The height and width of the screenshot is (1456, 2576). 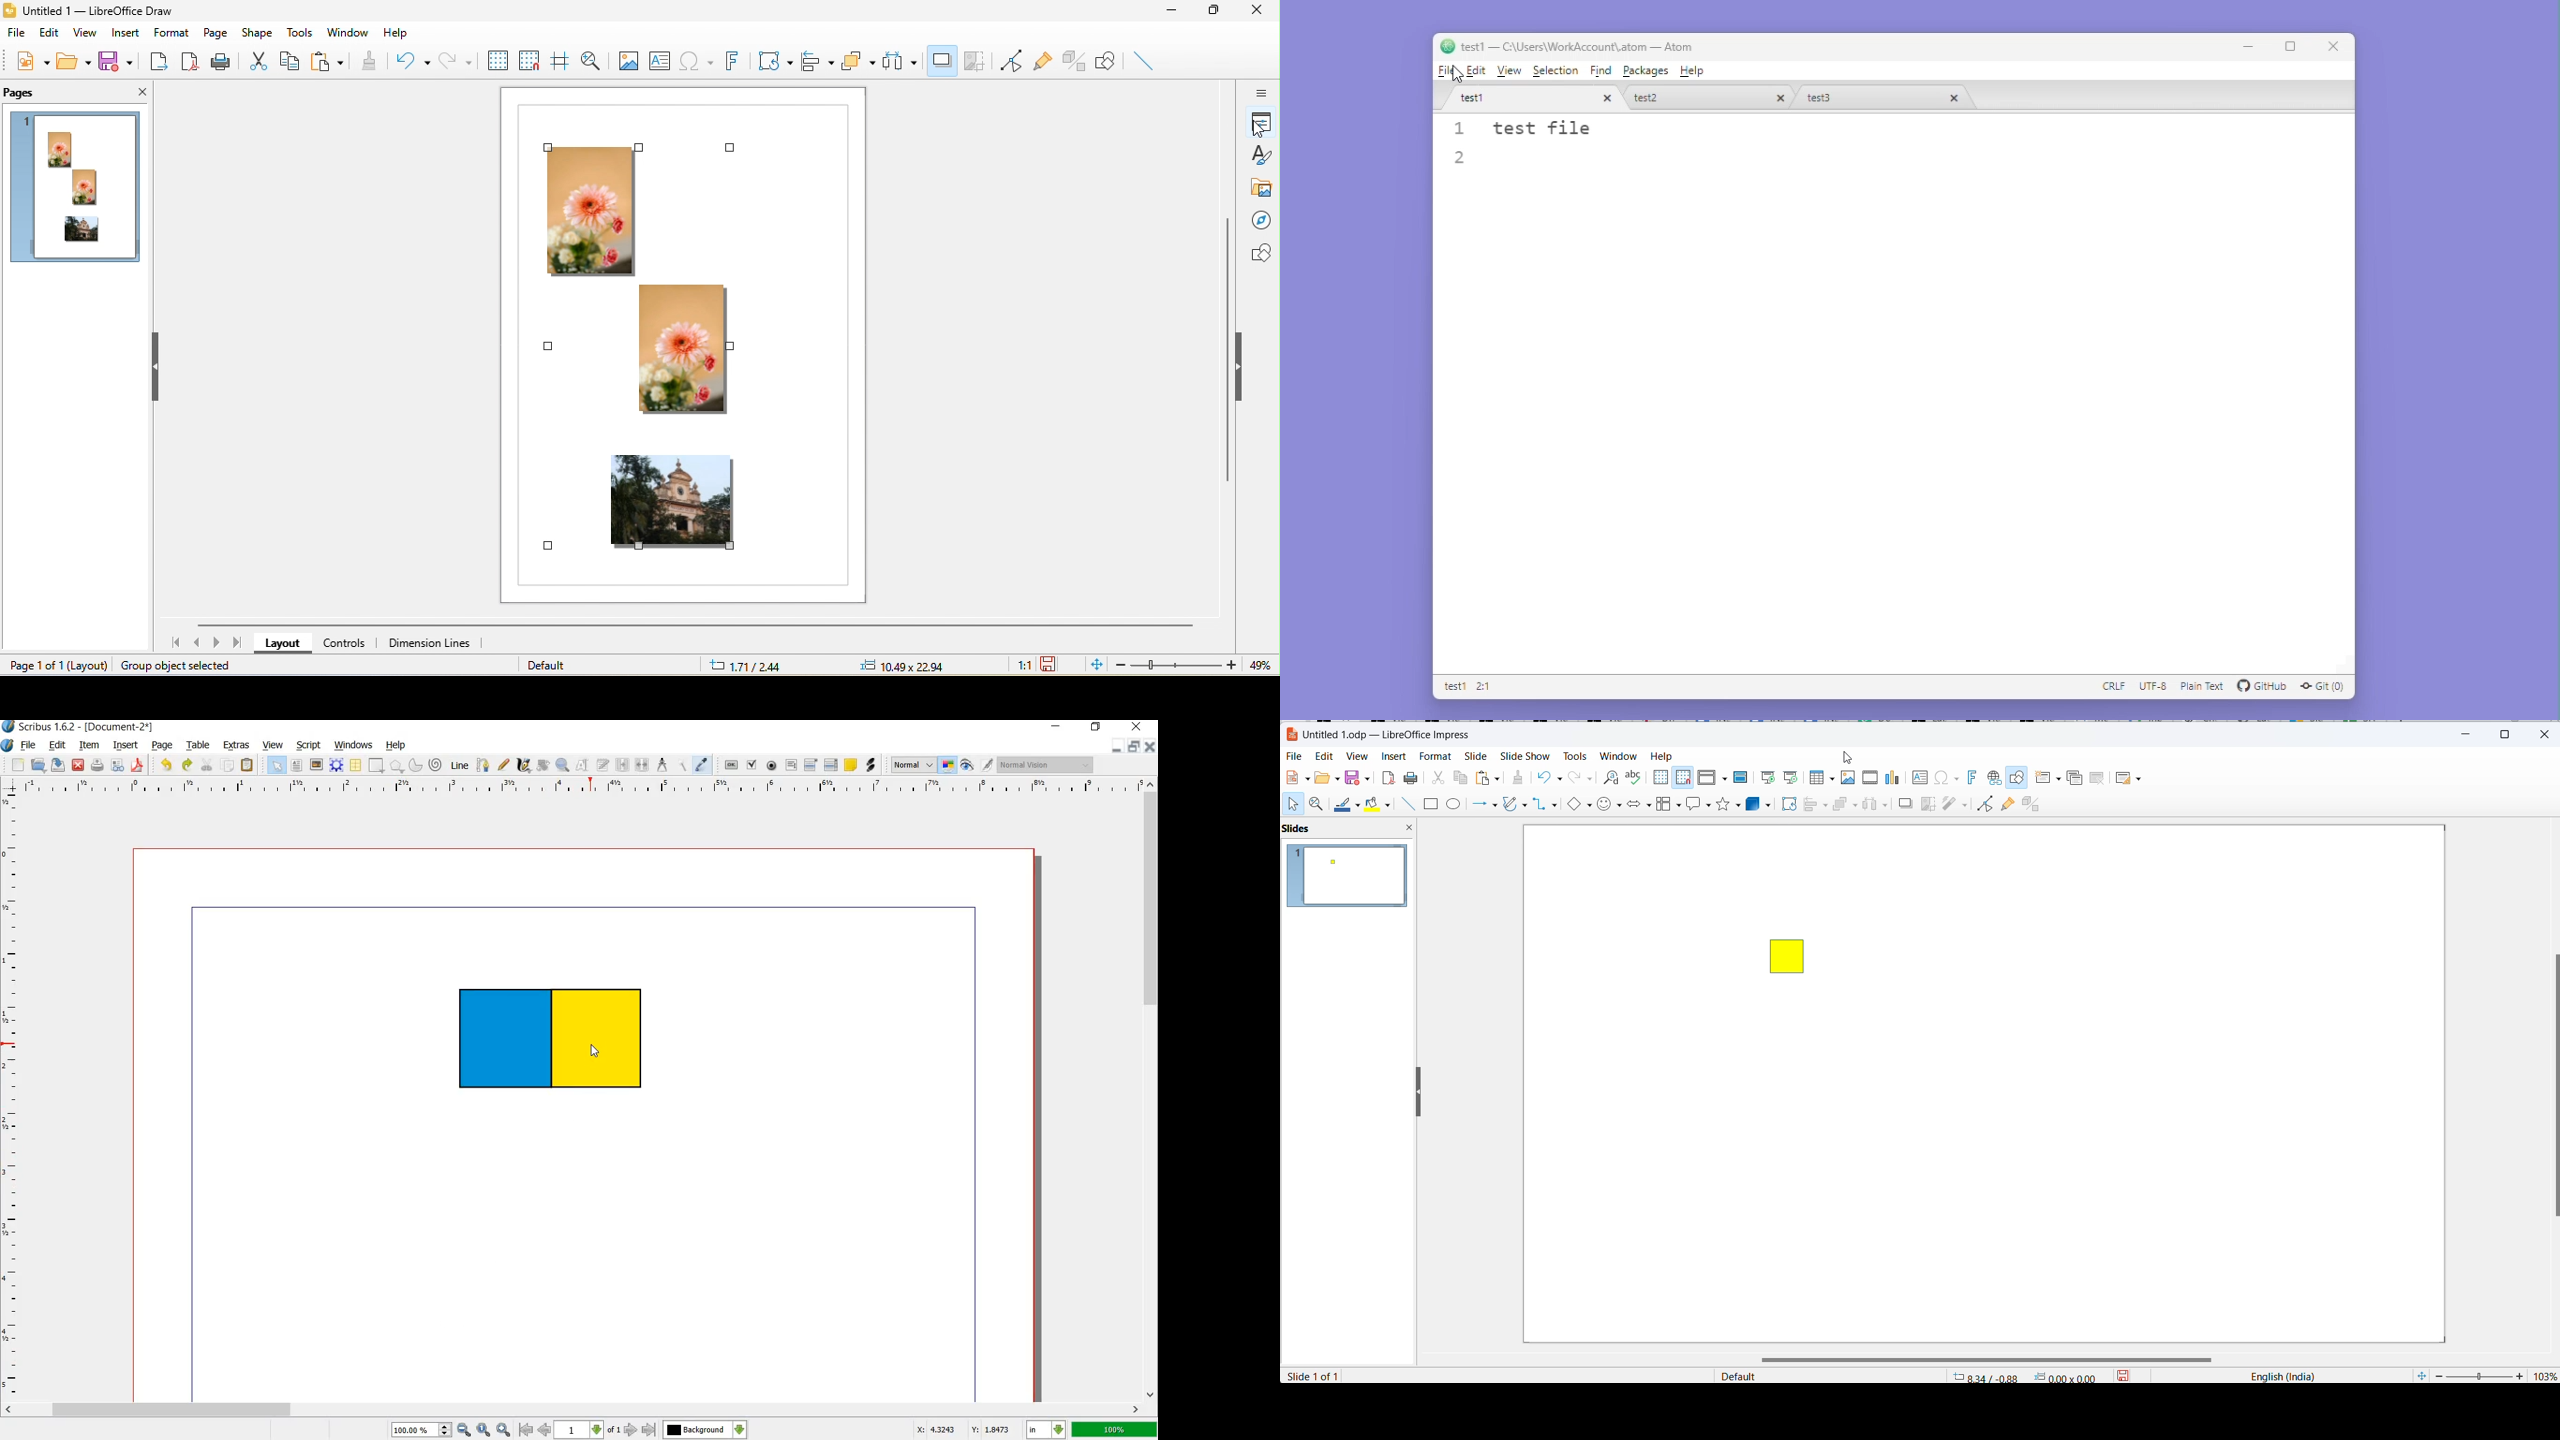 What do you see at coordinates (1486, 805) in the screenshot?
I see `line and arrows` at bounding box center [1486, 805].